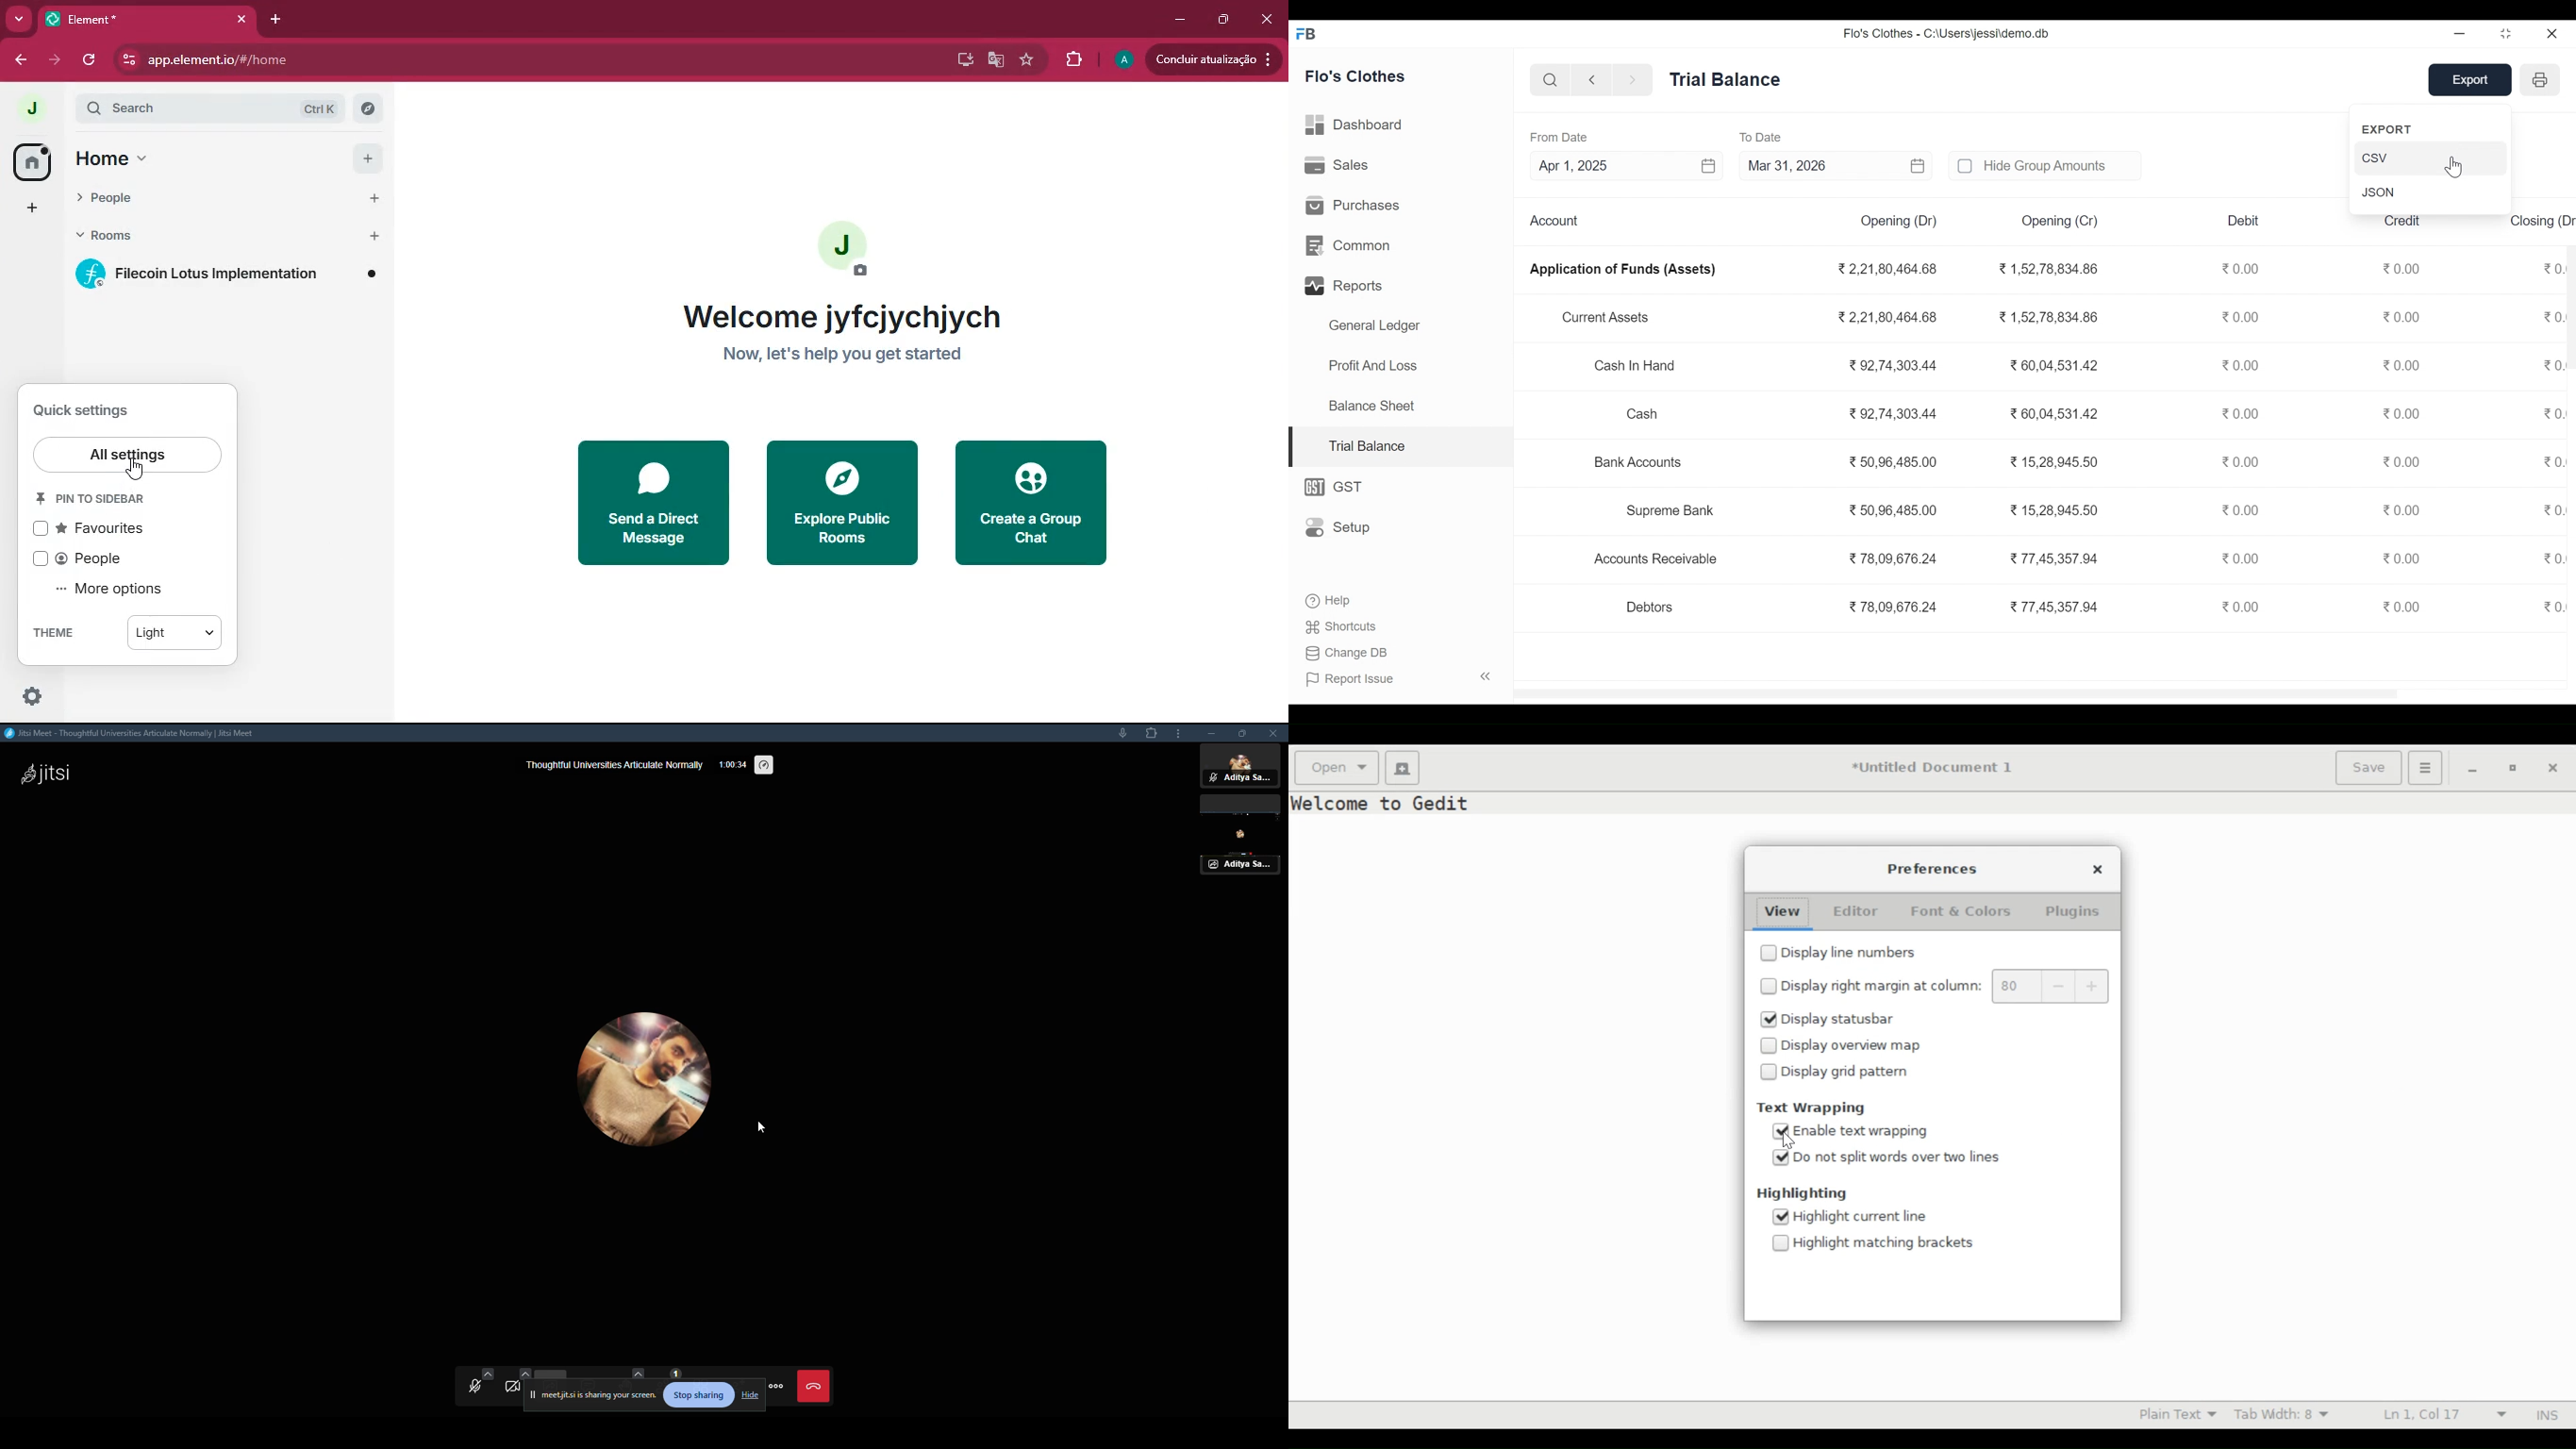 The height and width of the screenshot is (1456, 2576). What do you see at coordinates (2552, 511) in the screenshot?
I see `0.00` at bounding box center [2552, 511].